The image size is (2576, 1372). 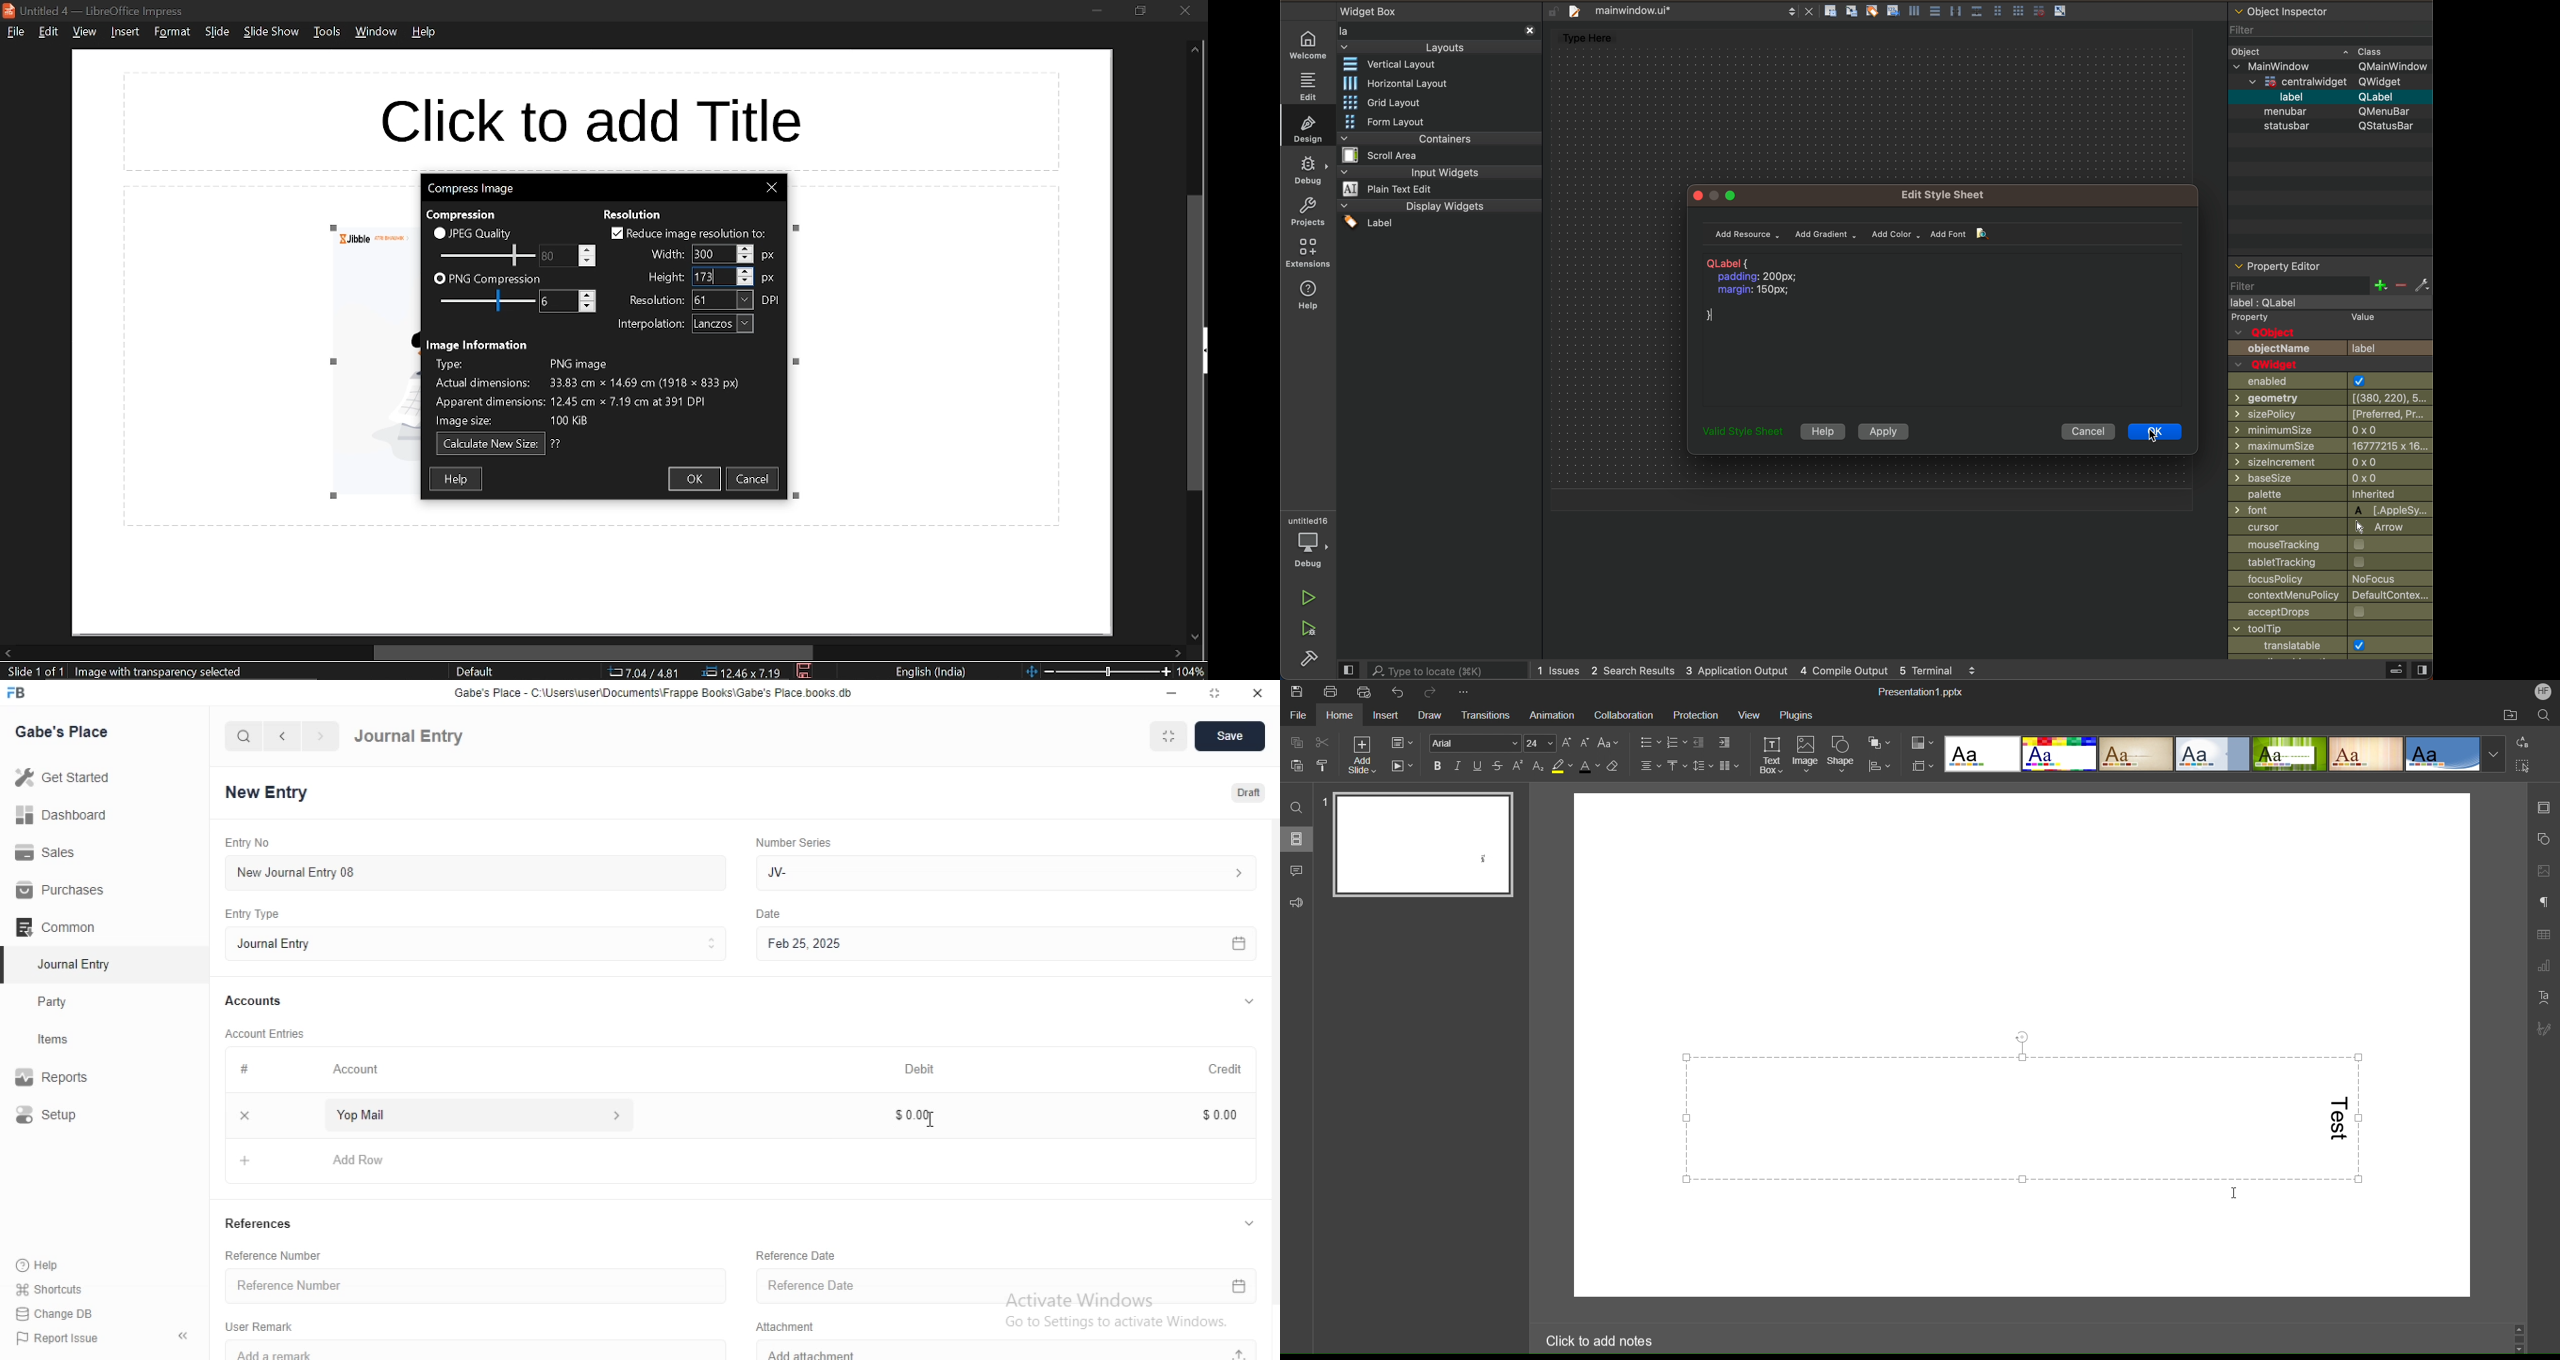 I want to click on Graph Settings, so click(x=2544, y=967).